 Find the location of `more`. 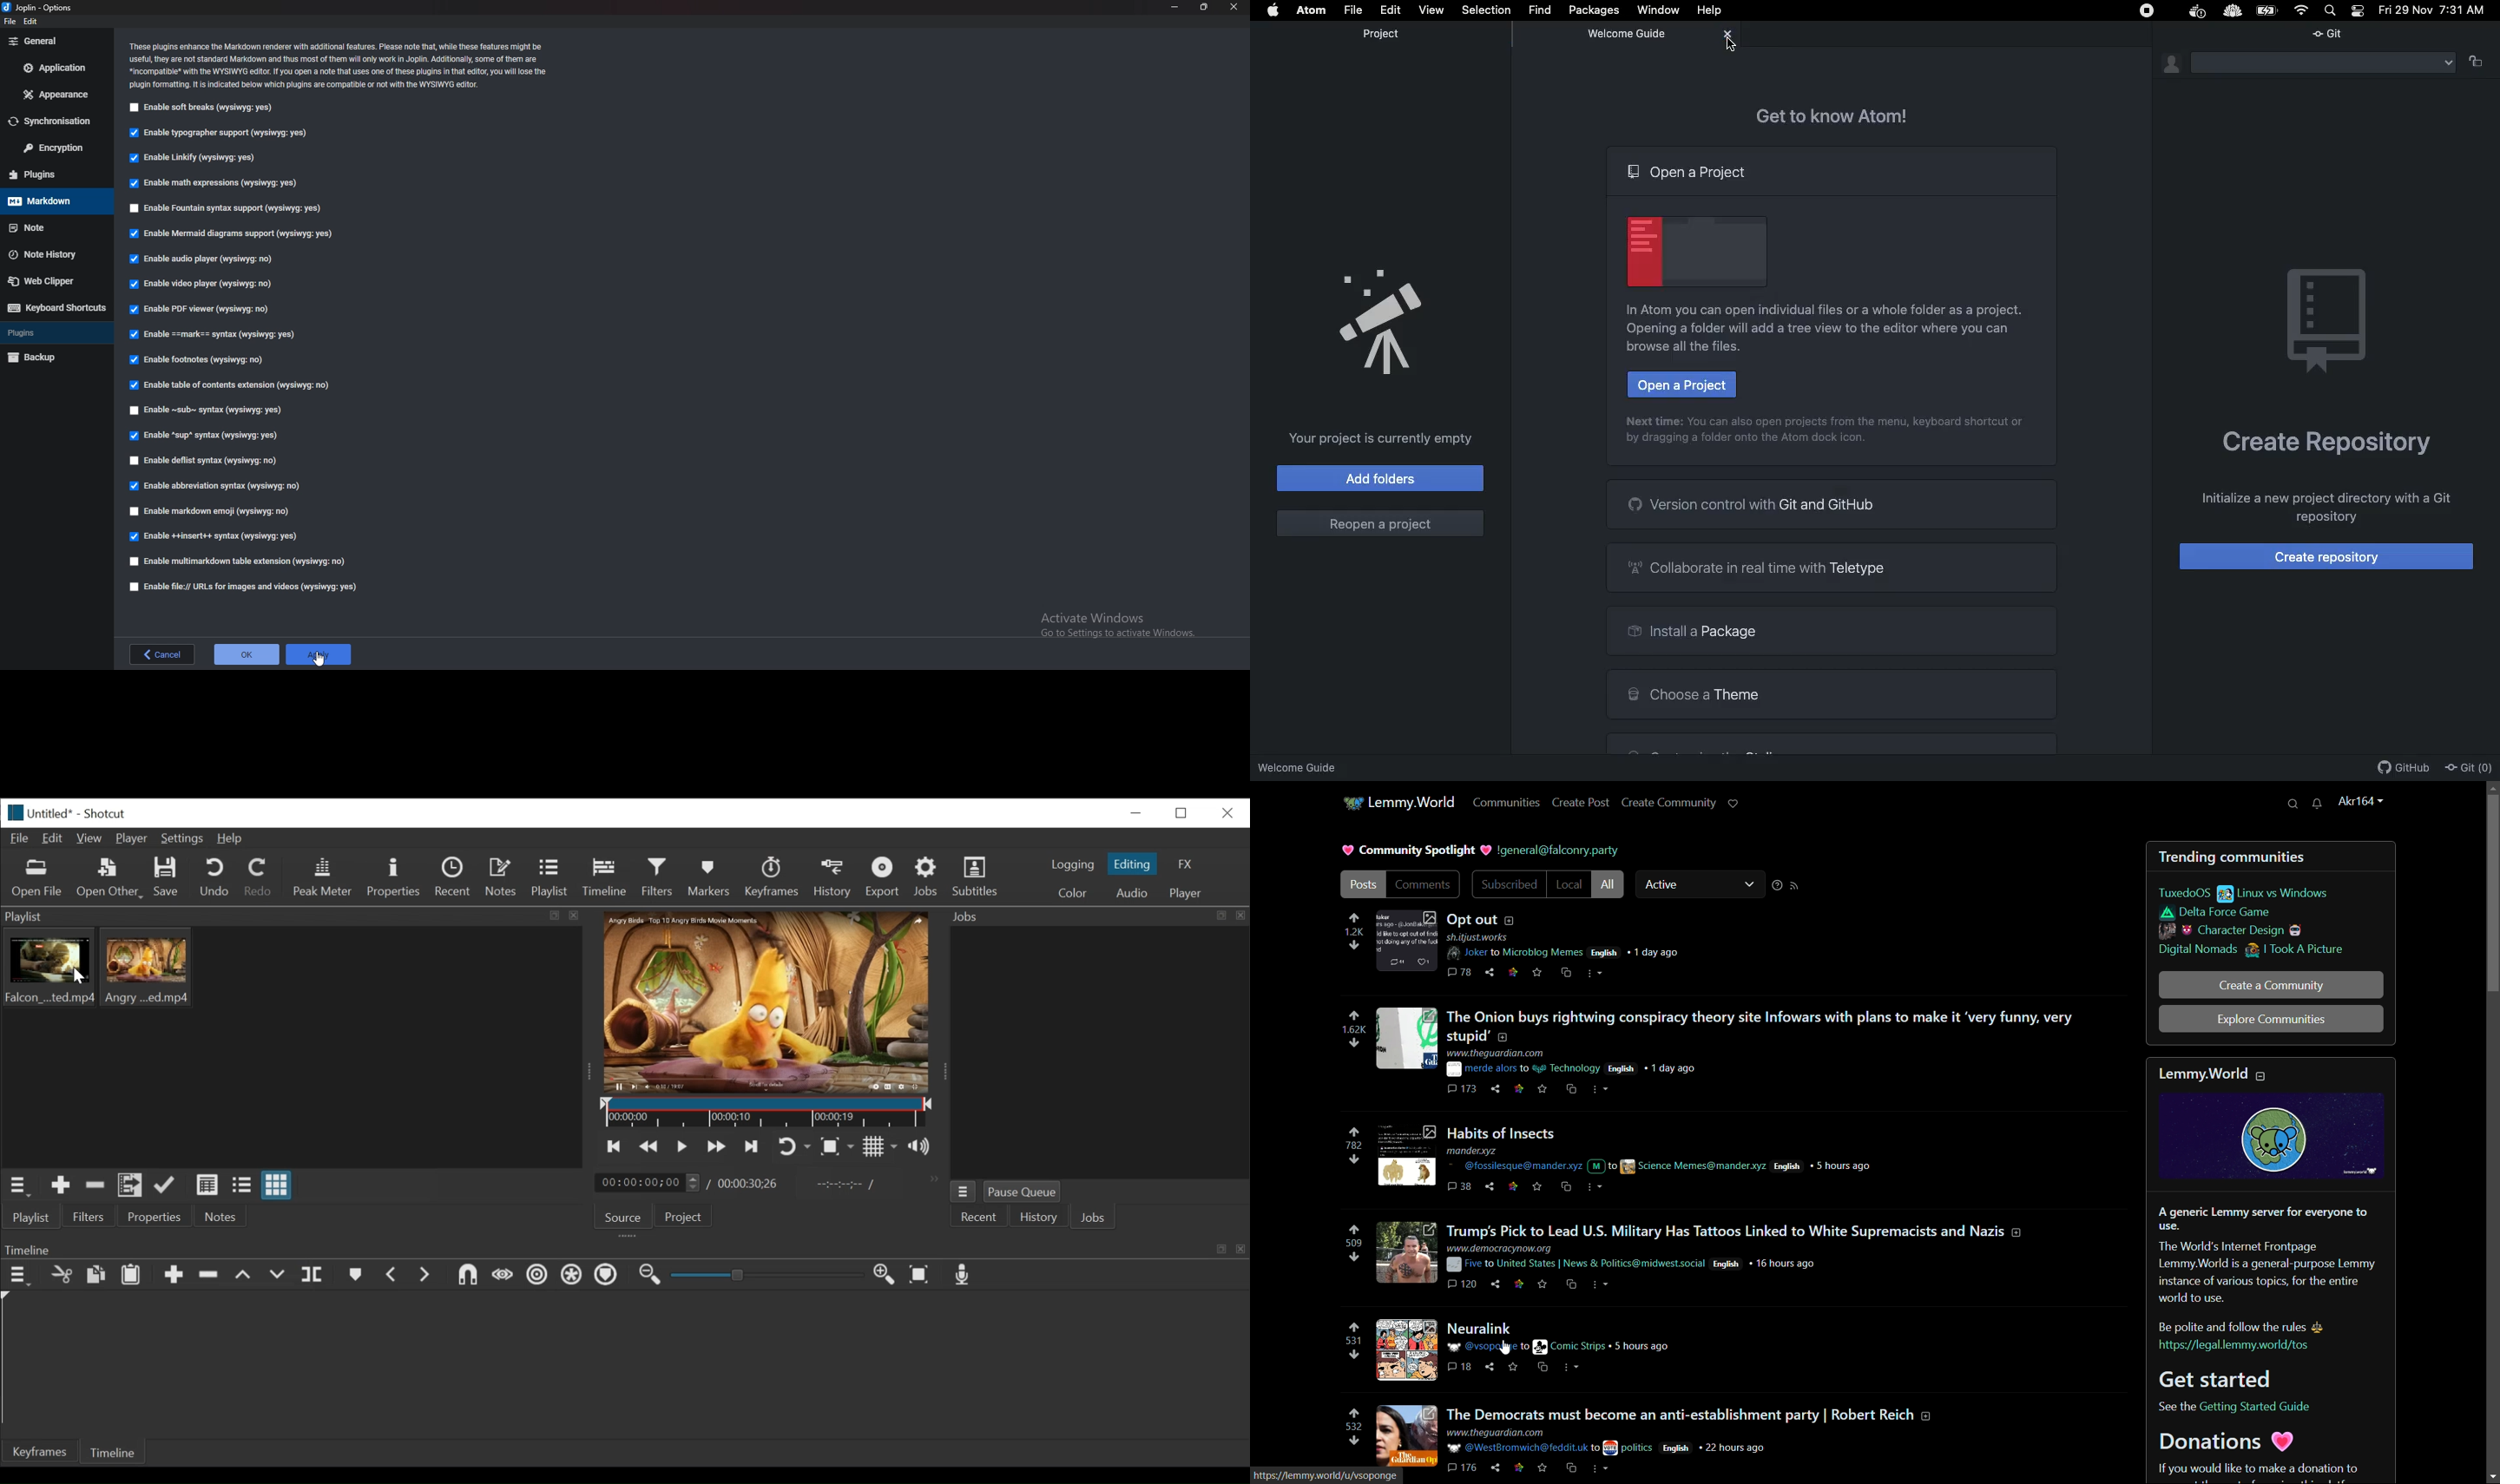

more is located at coordinates (1596, 973).